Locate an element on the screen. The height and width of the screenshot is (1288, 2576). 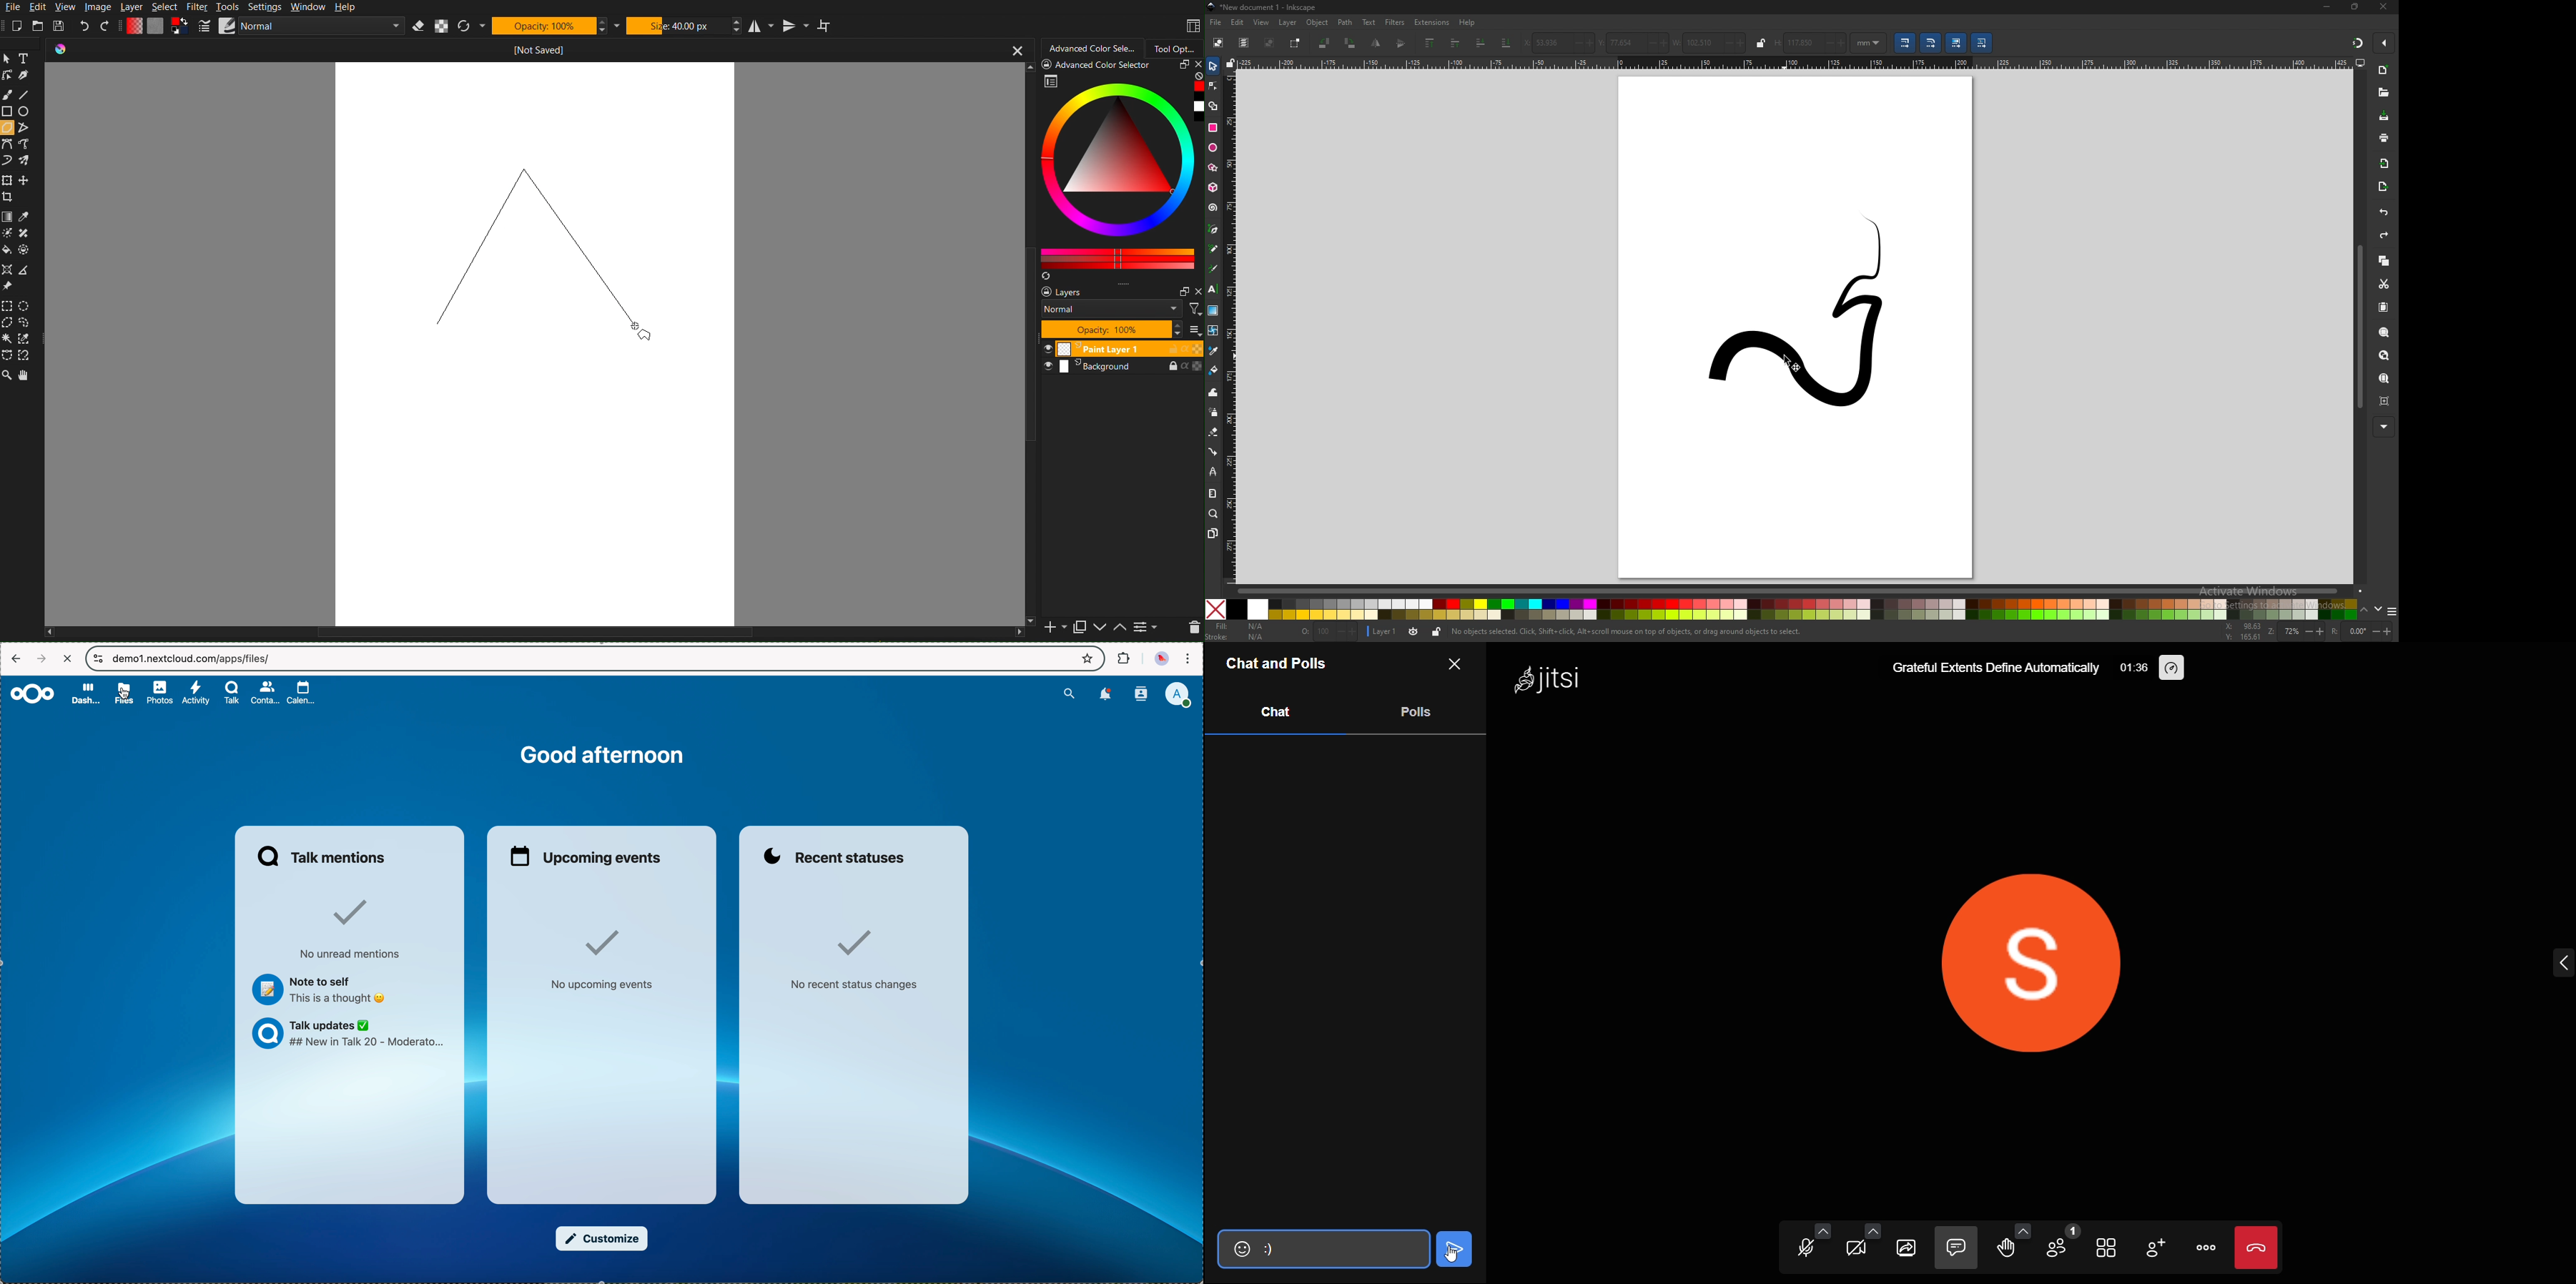
paint layer 1 is located at coordinates (1121, 350).